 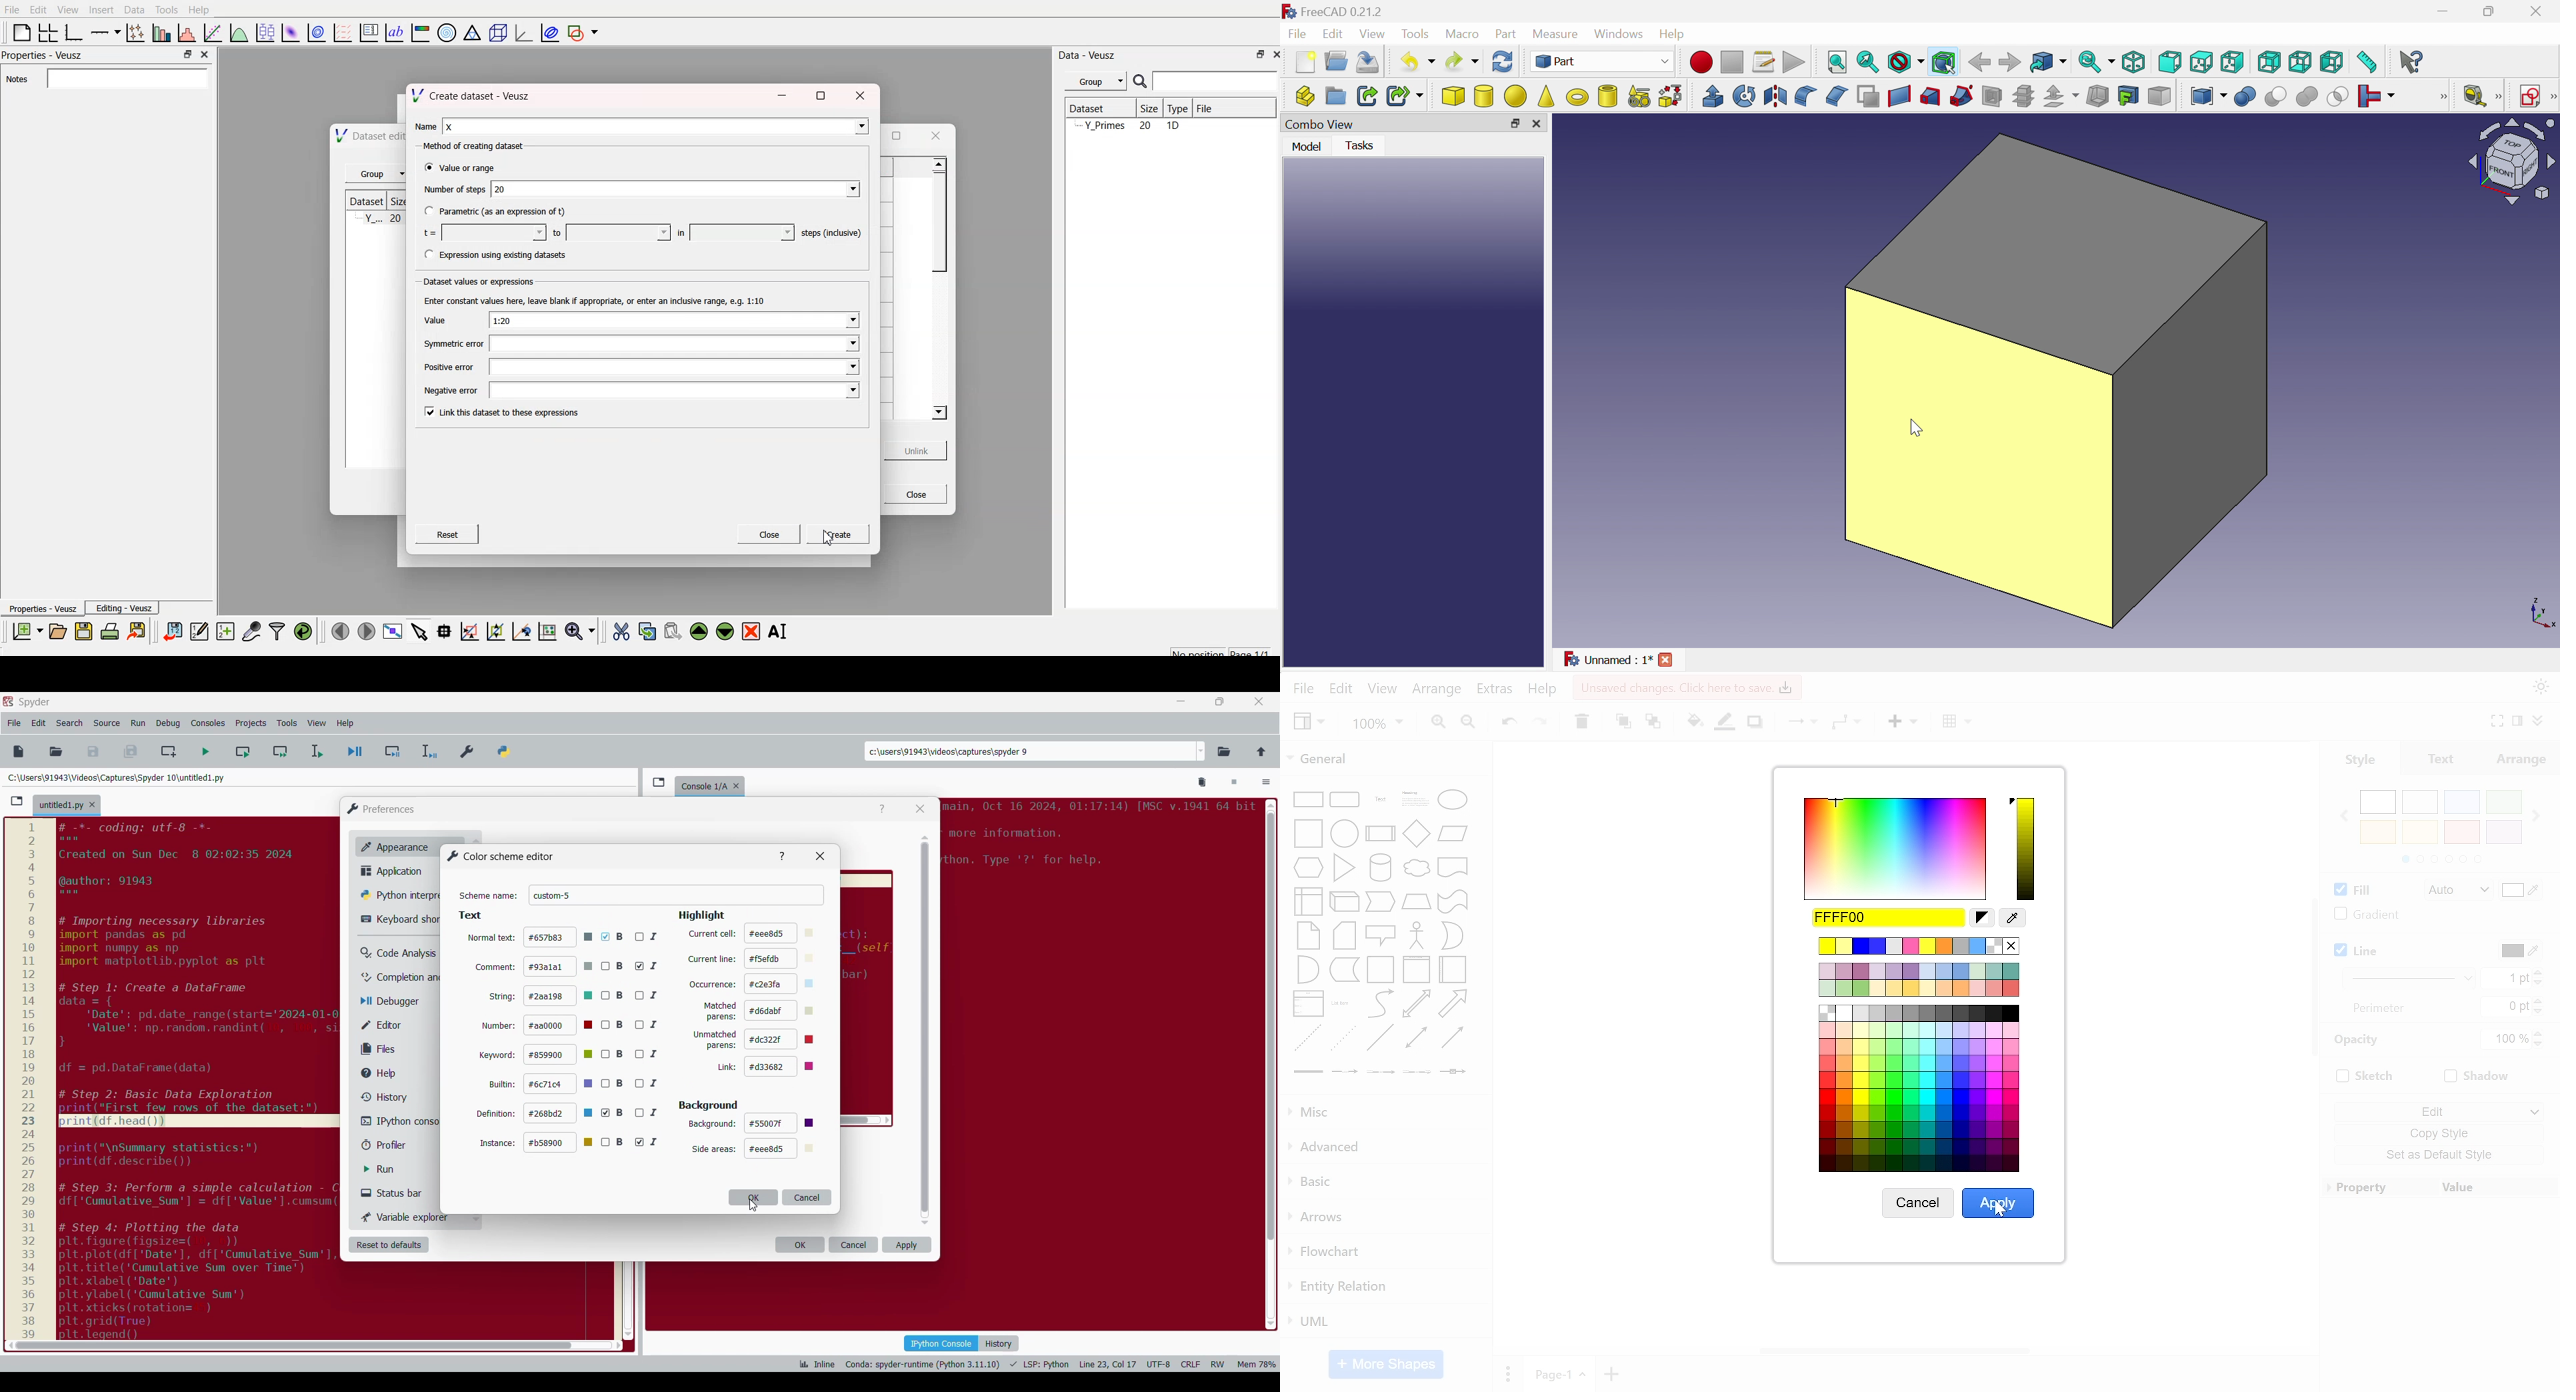 I want to click on I, so click(x=647, y=995).